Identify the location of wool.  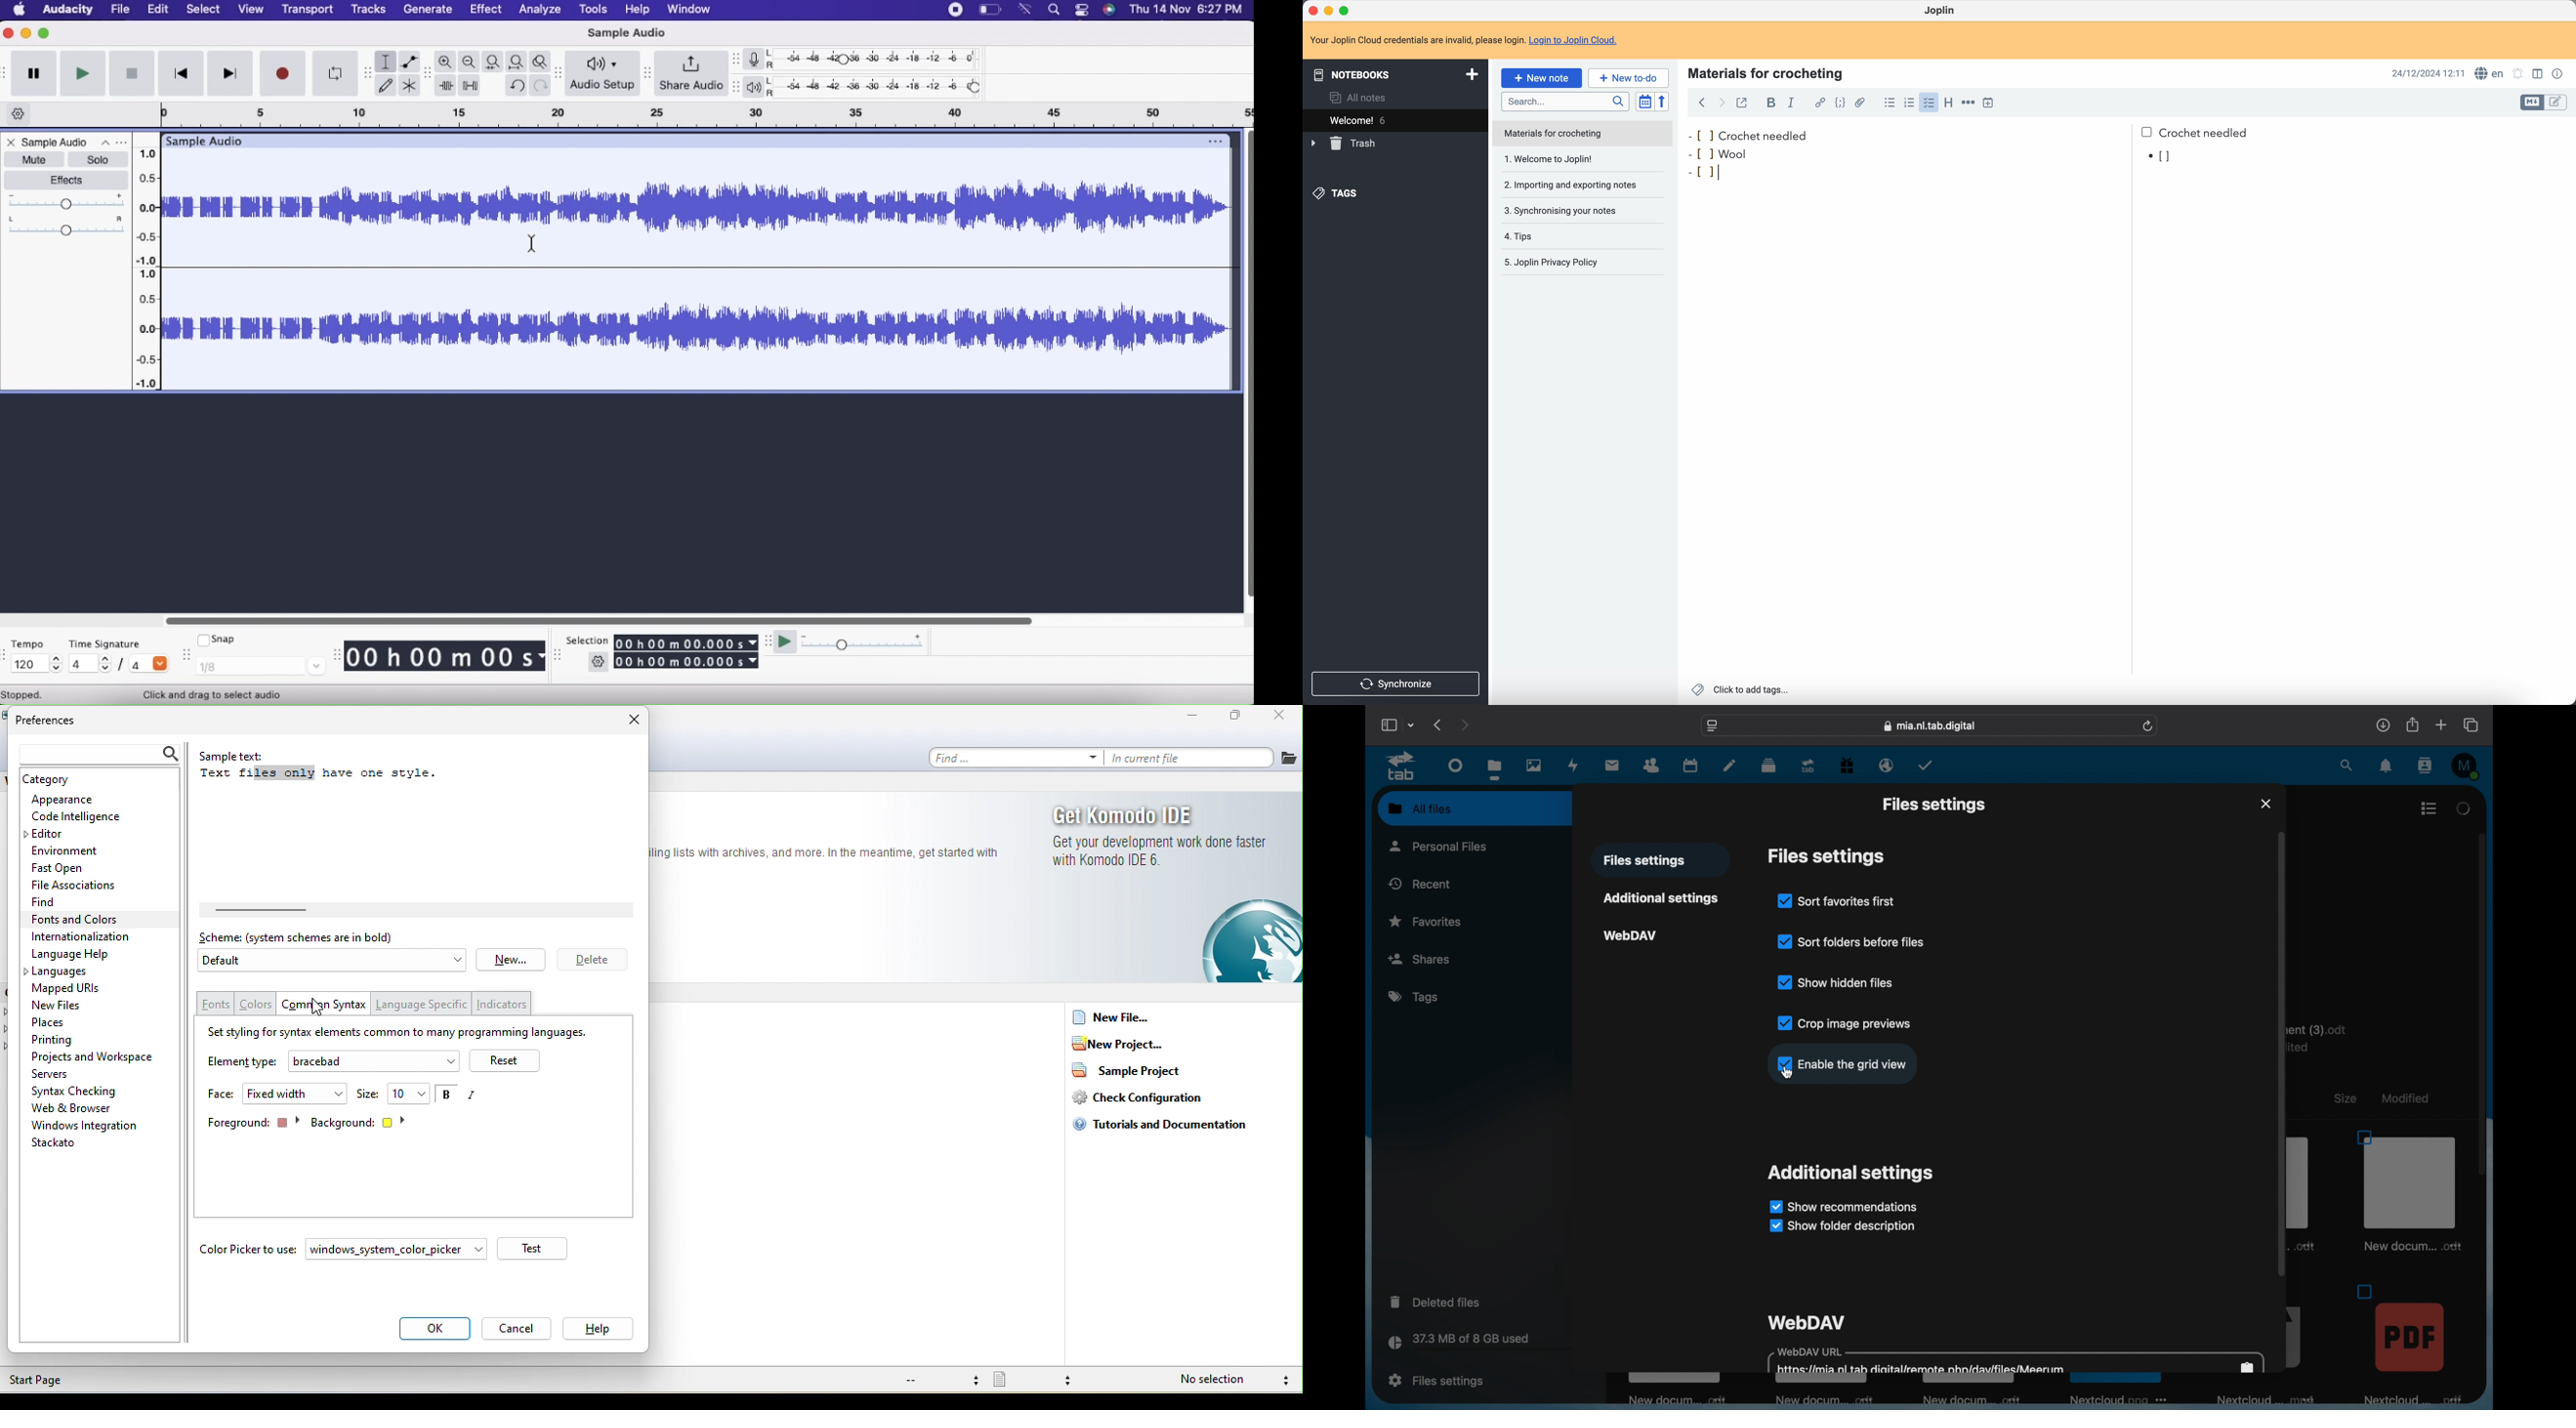
(1732, 153).